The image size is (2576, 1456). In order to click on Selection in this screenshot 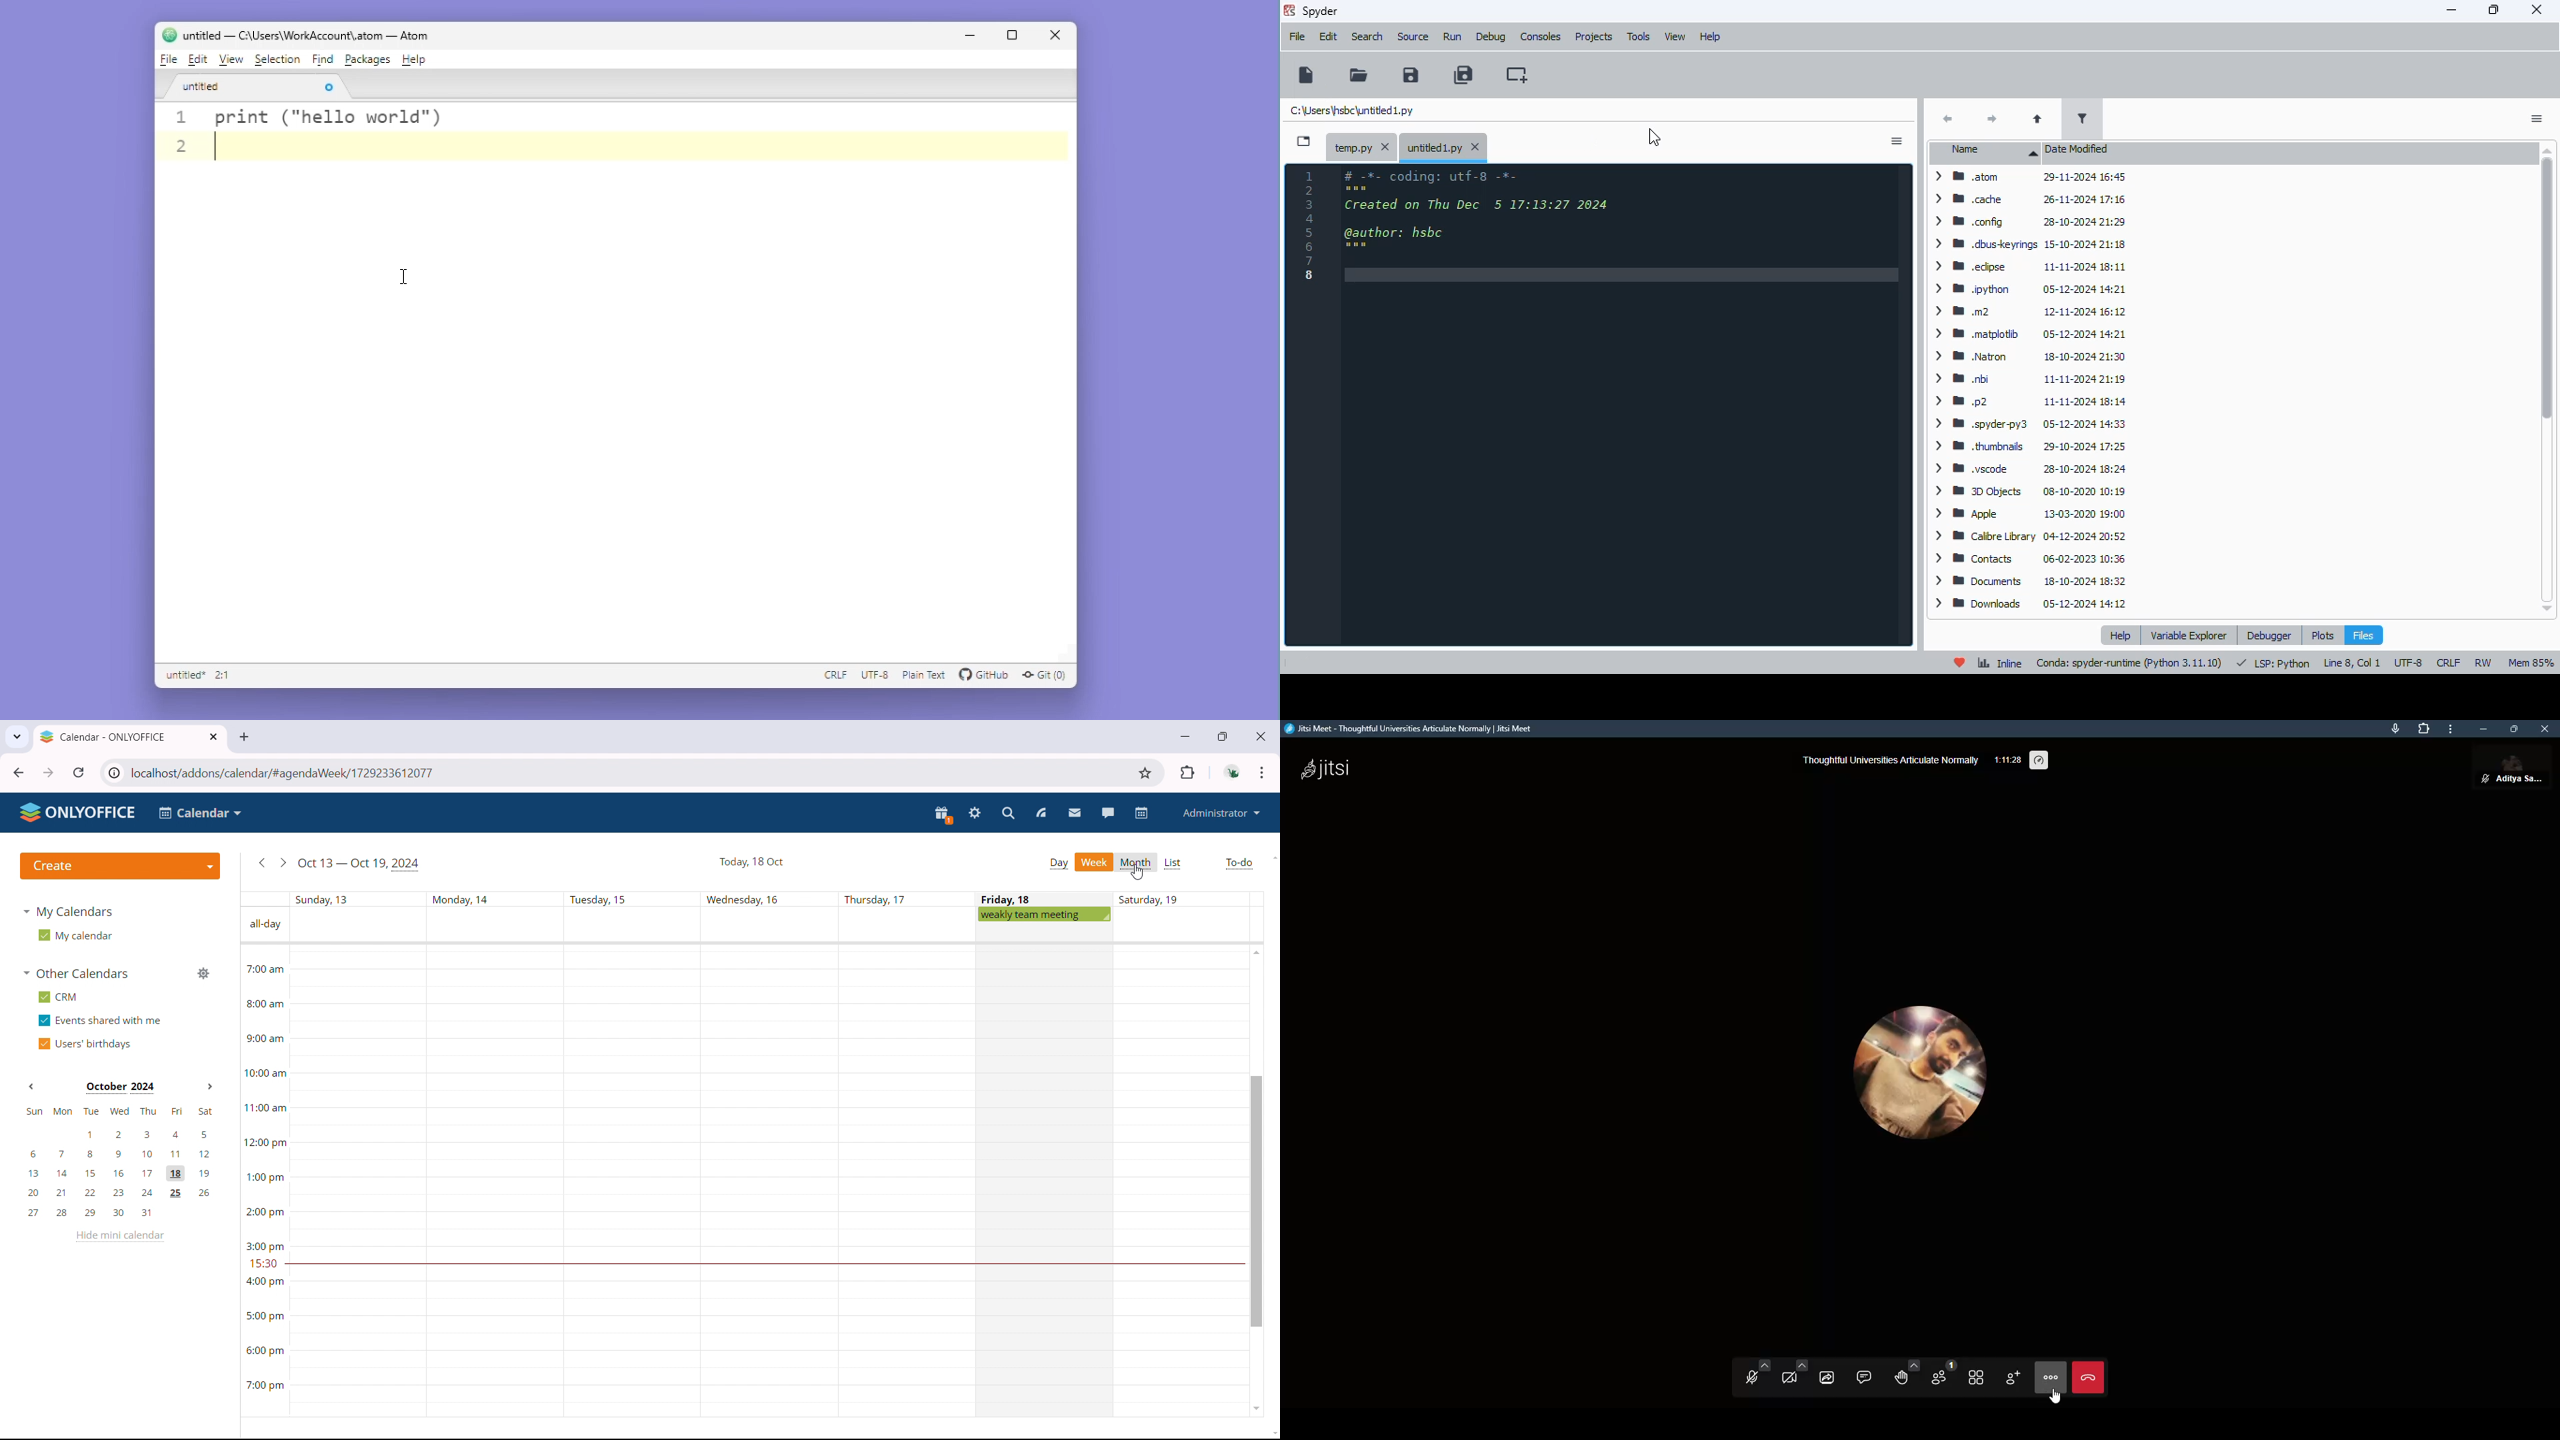, I will do `click(278, 60)`.